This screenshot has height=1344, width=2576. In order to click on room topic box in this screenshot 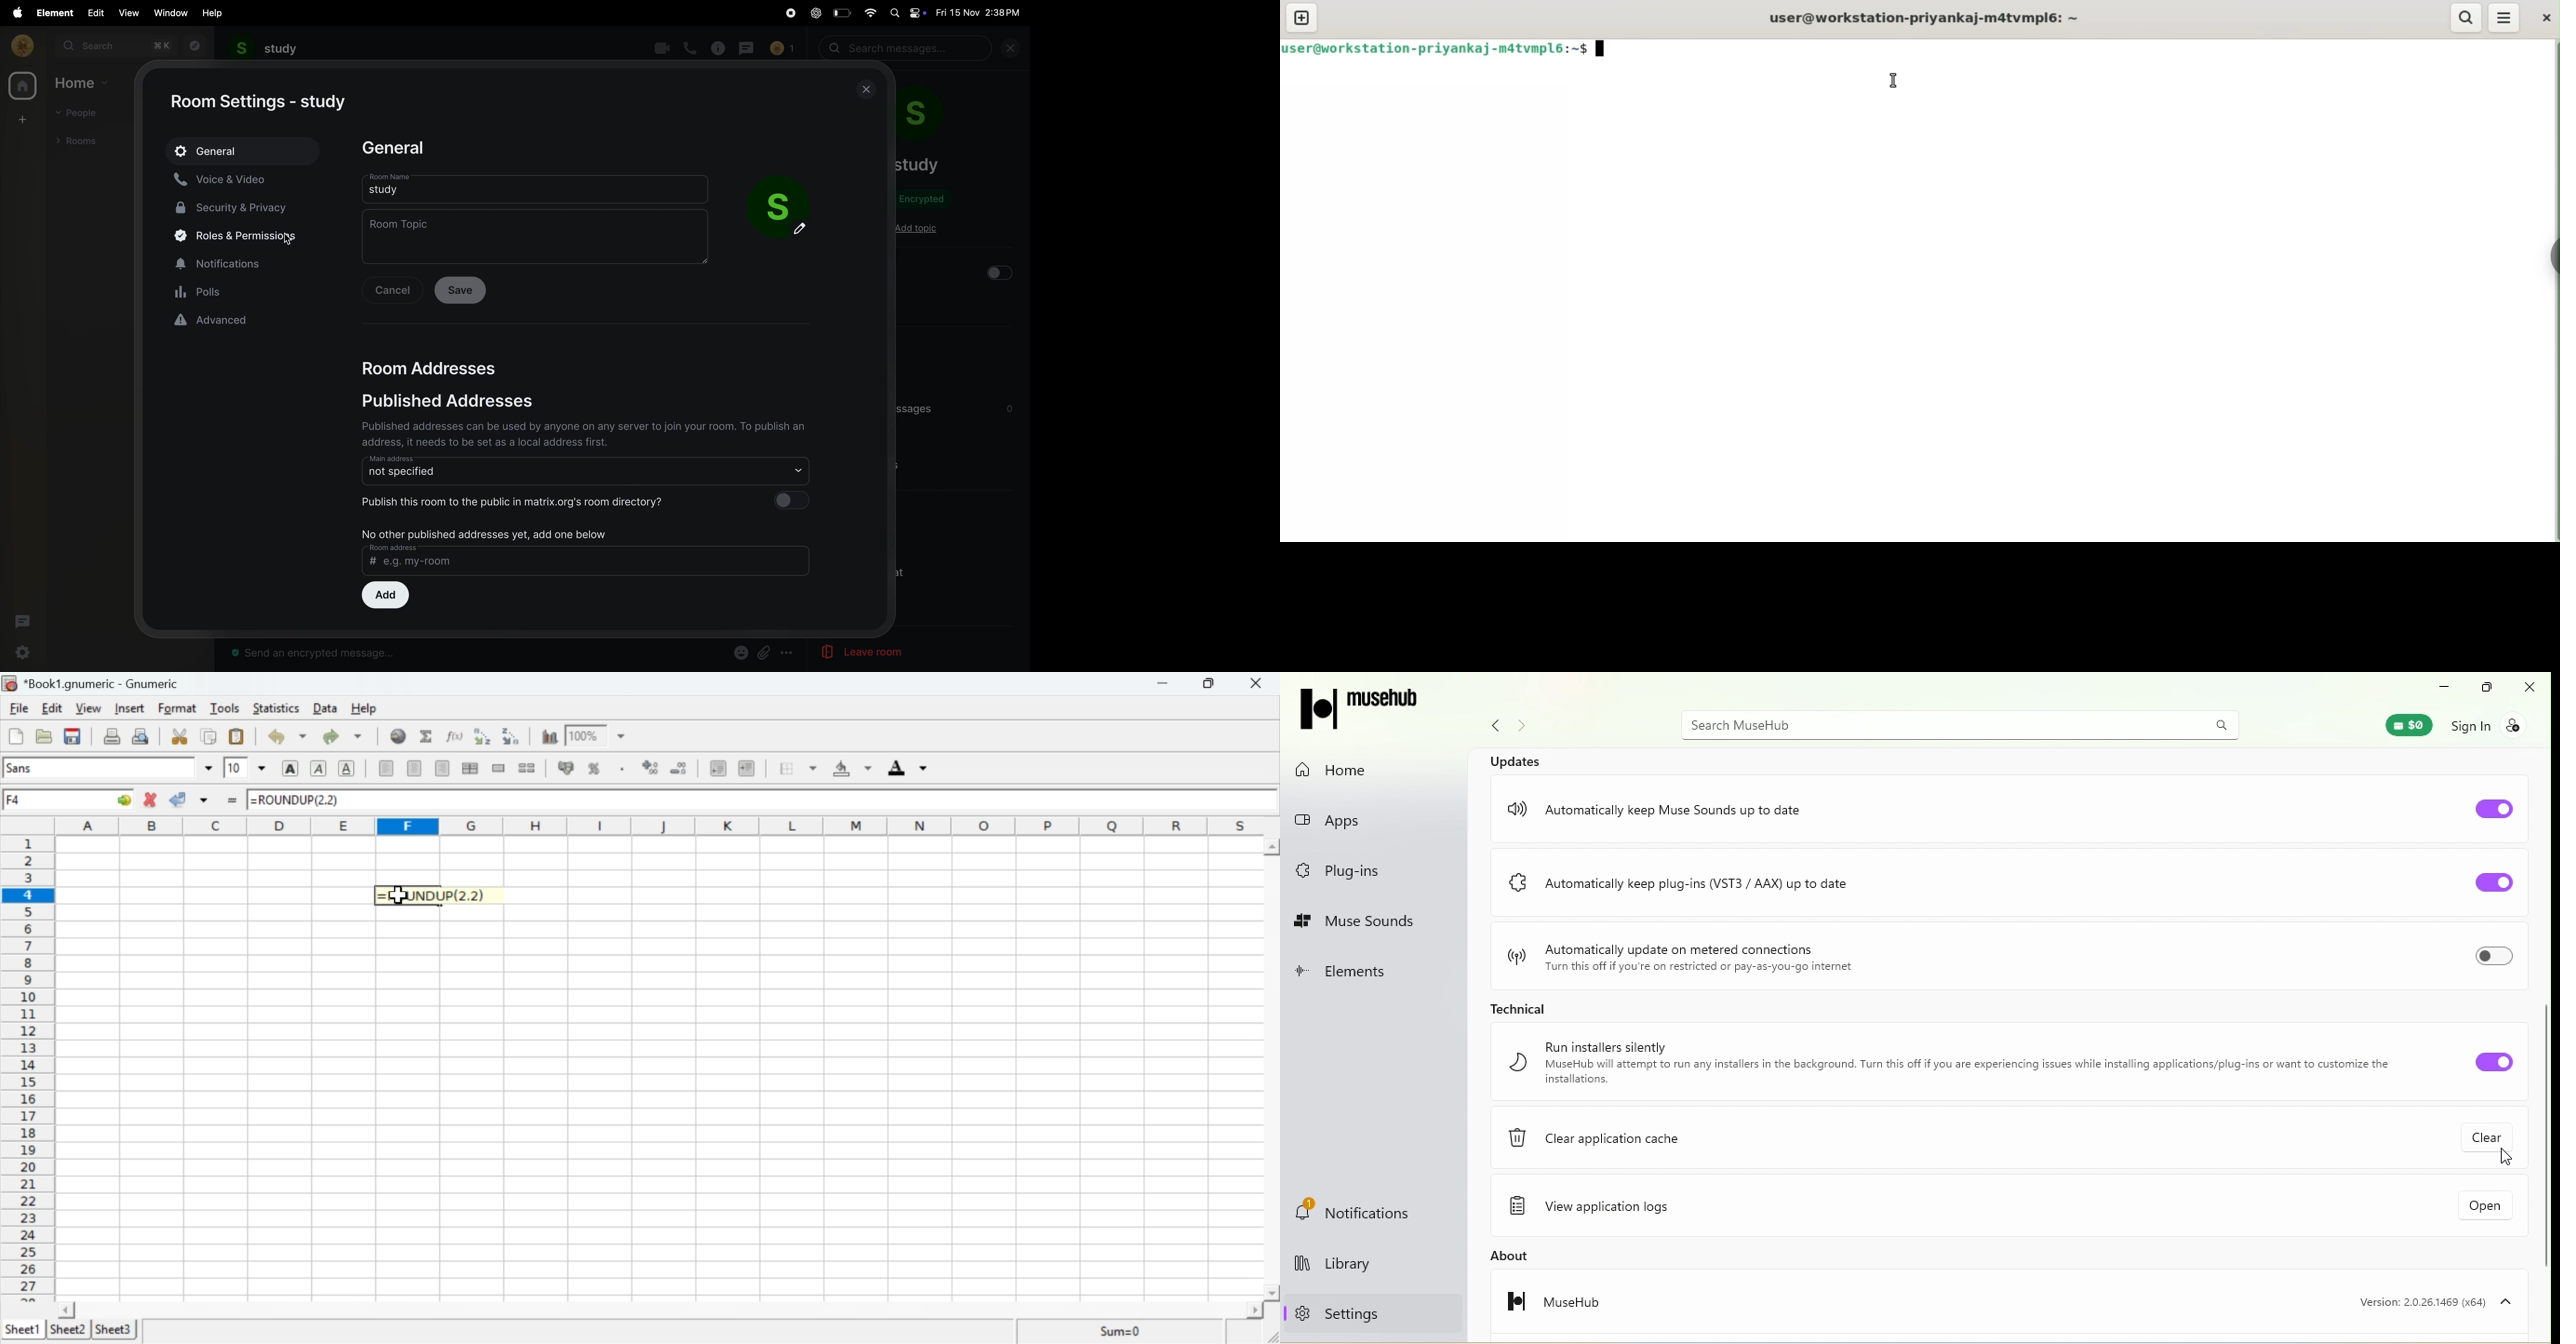, I will do `click(537, 236)`.